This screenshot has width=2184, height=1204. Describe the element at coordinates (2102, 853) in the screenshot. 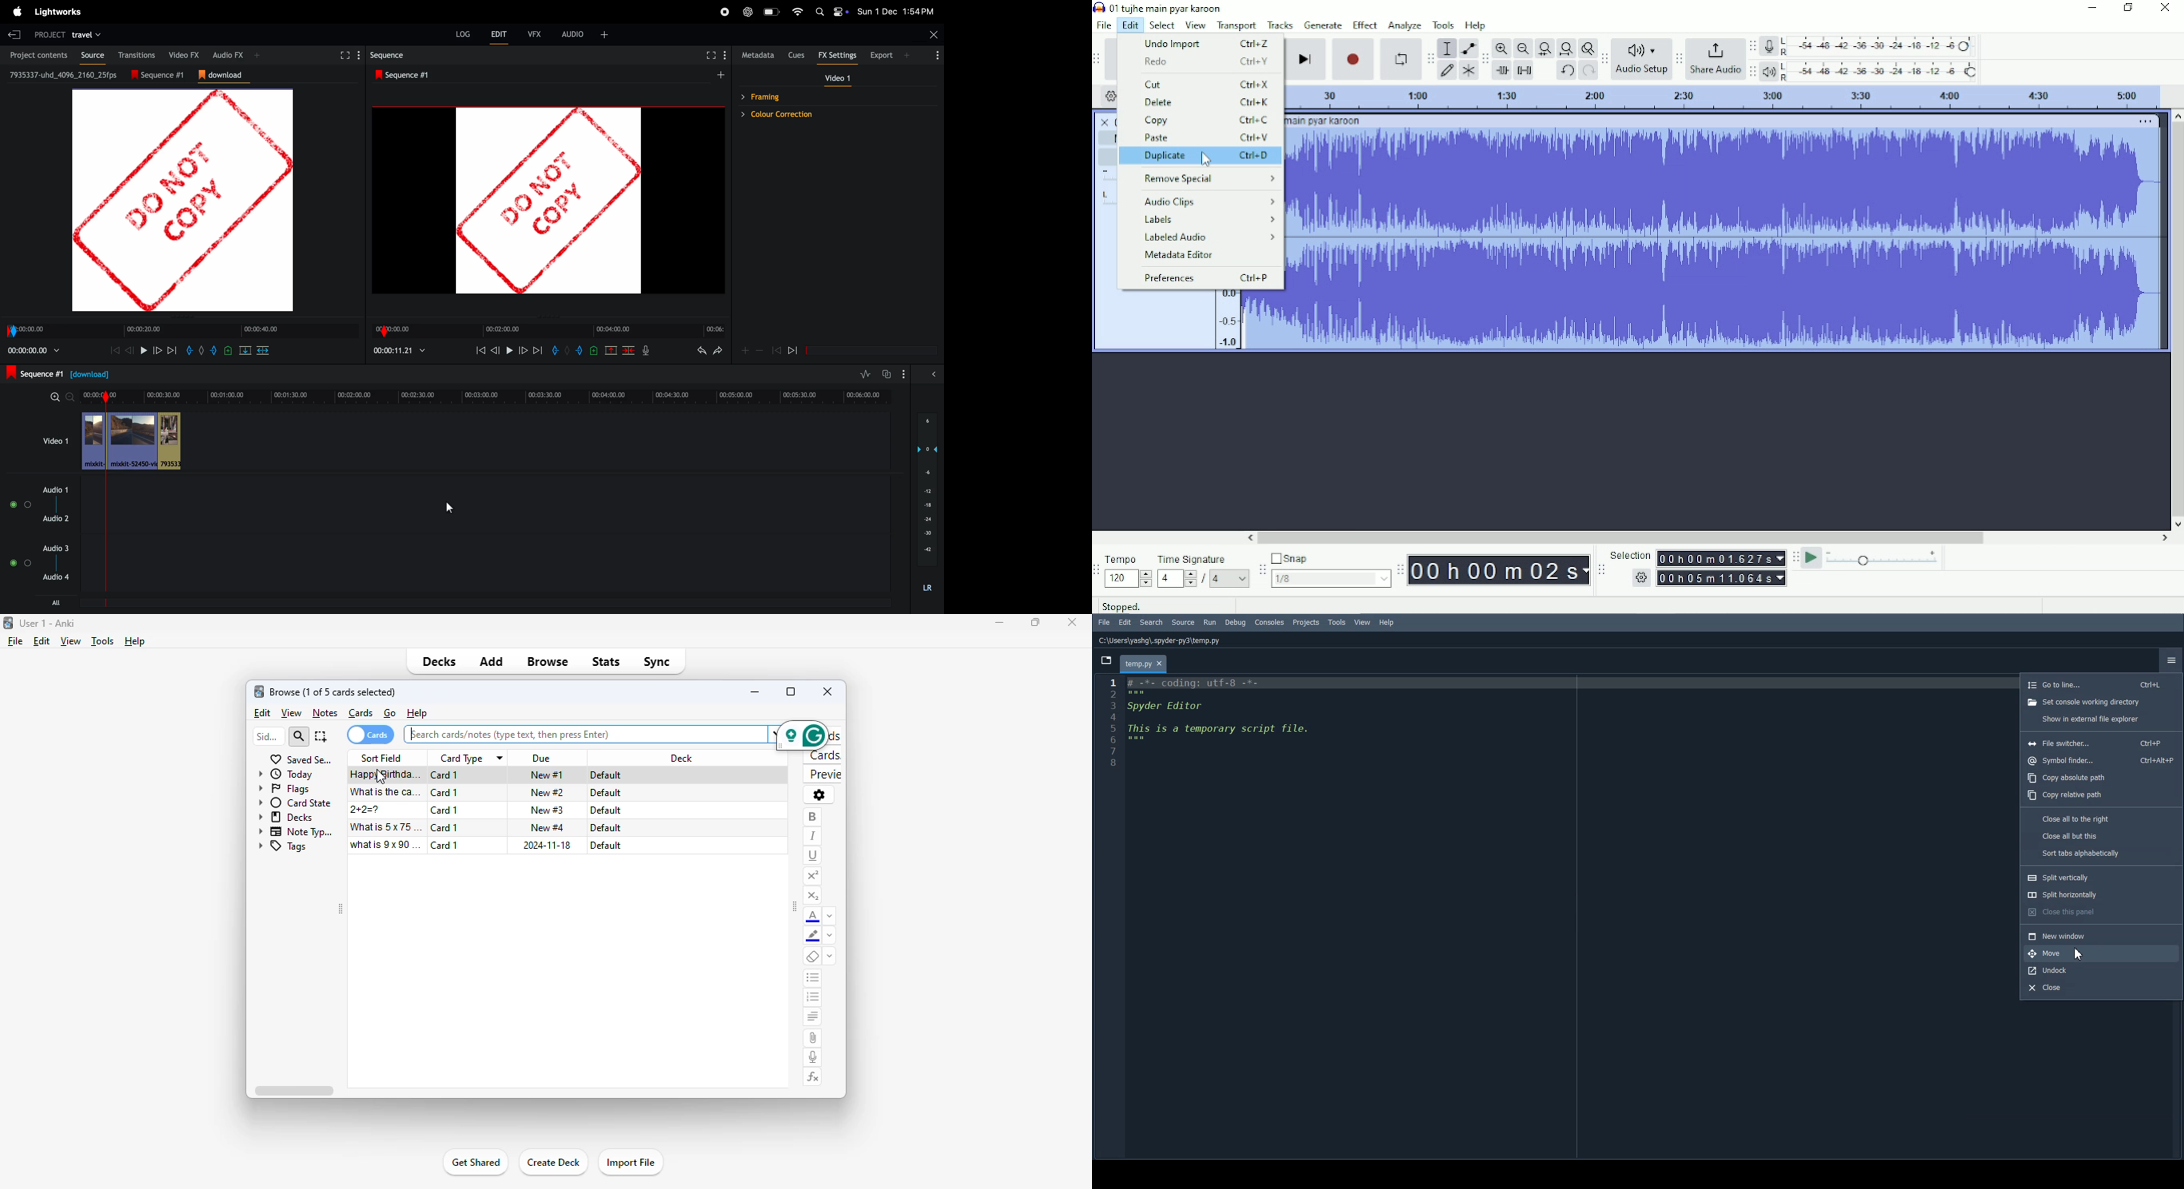

I see `Sort tabs alphabetically` at that location.